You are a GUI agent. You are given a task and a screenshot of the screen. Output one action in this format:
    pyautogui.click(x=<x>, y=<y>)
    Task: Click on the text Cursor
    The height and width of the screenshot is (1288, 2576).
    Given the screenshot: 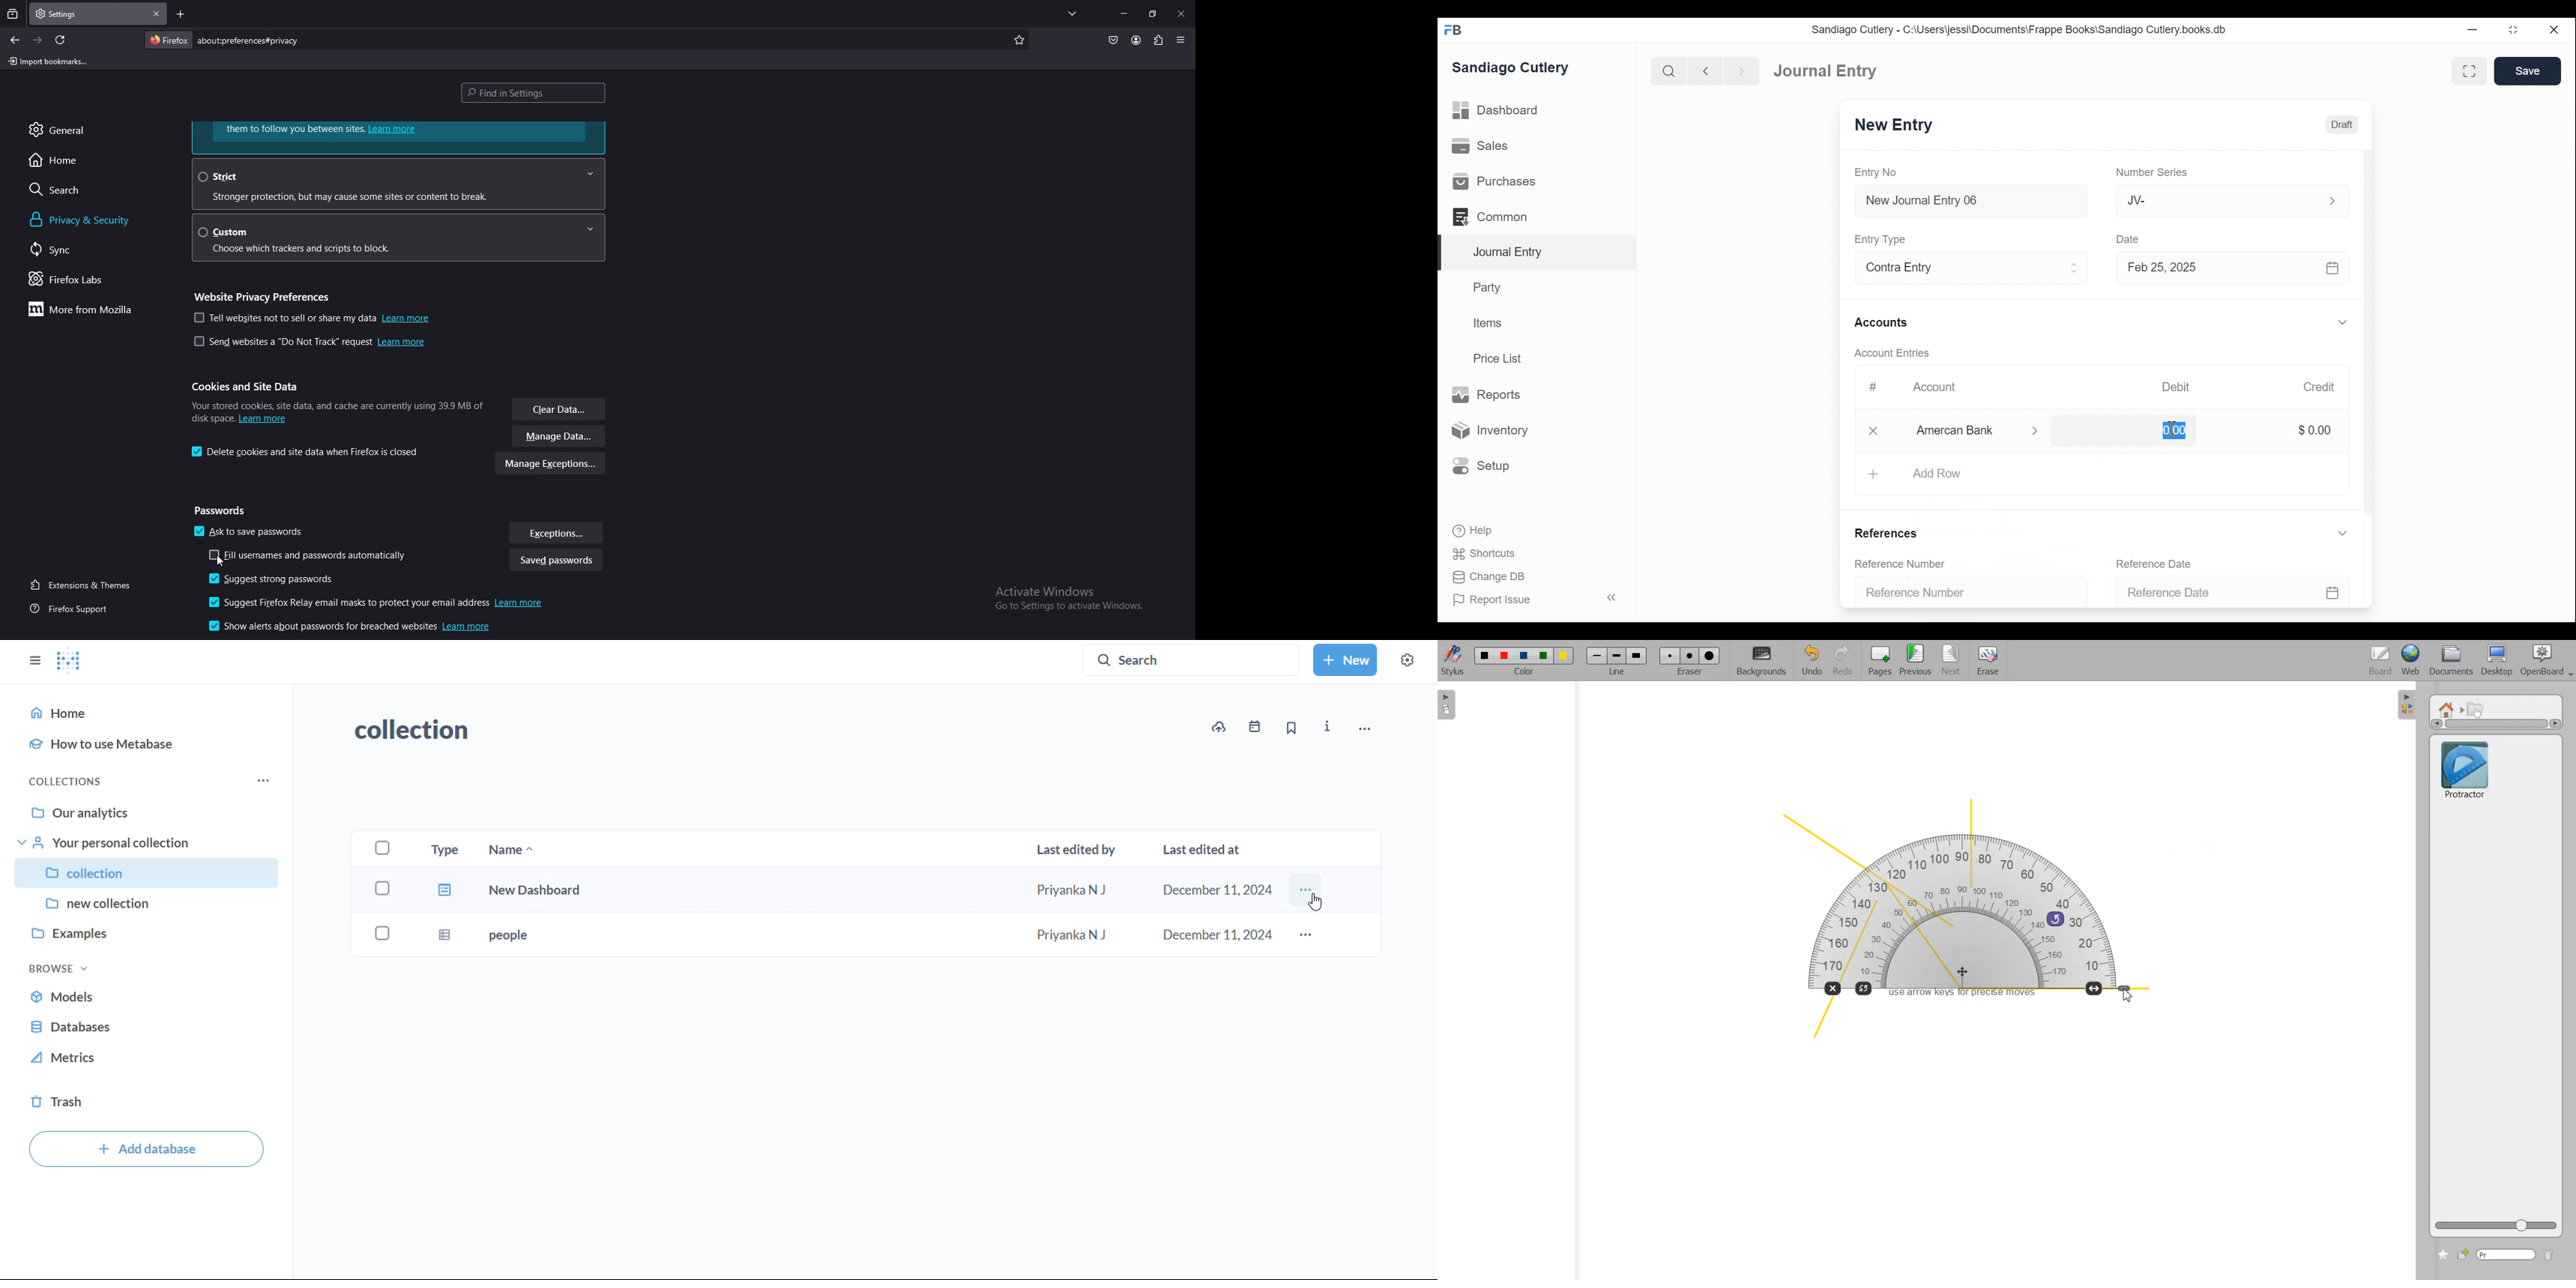 What is the action you would take?
    pyautogui.click(x=2169, y=431)
    